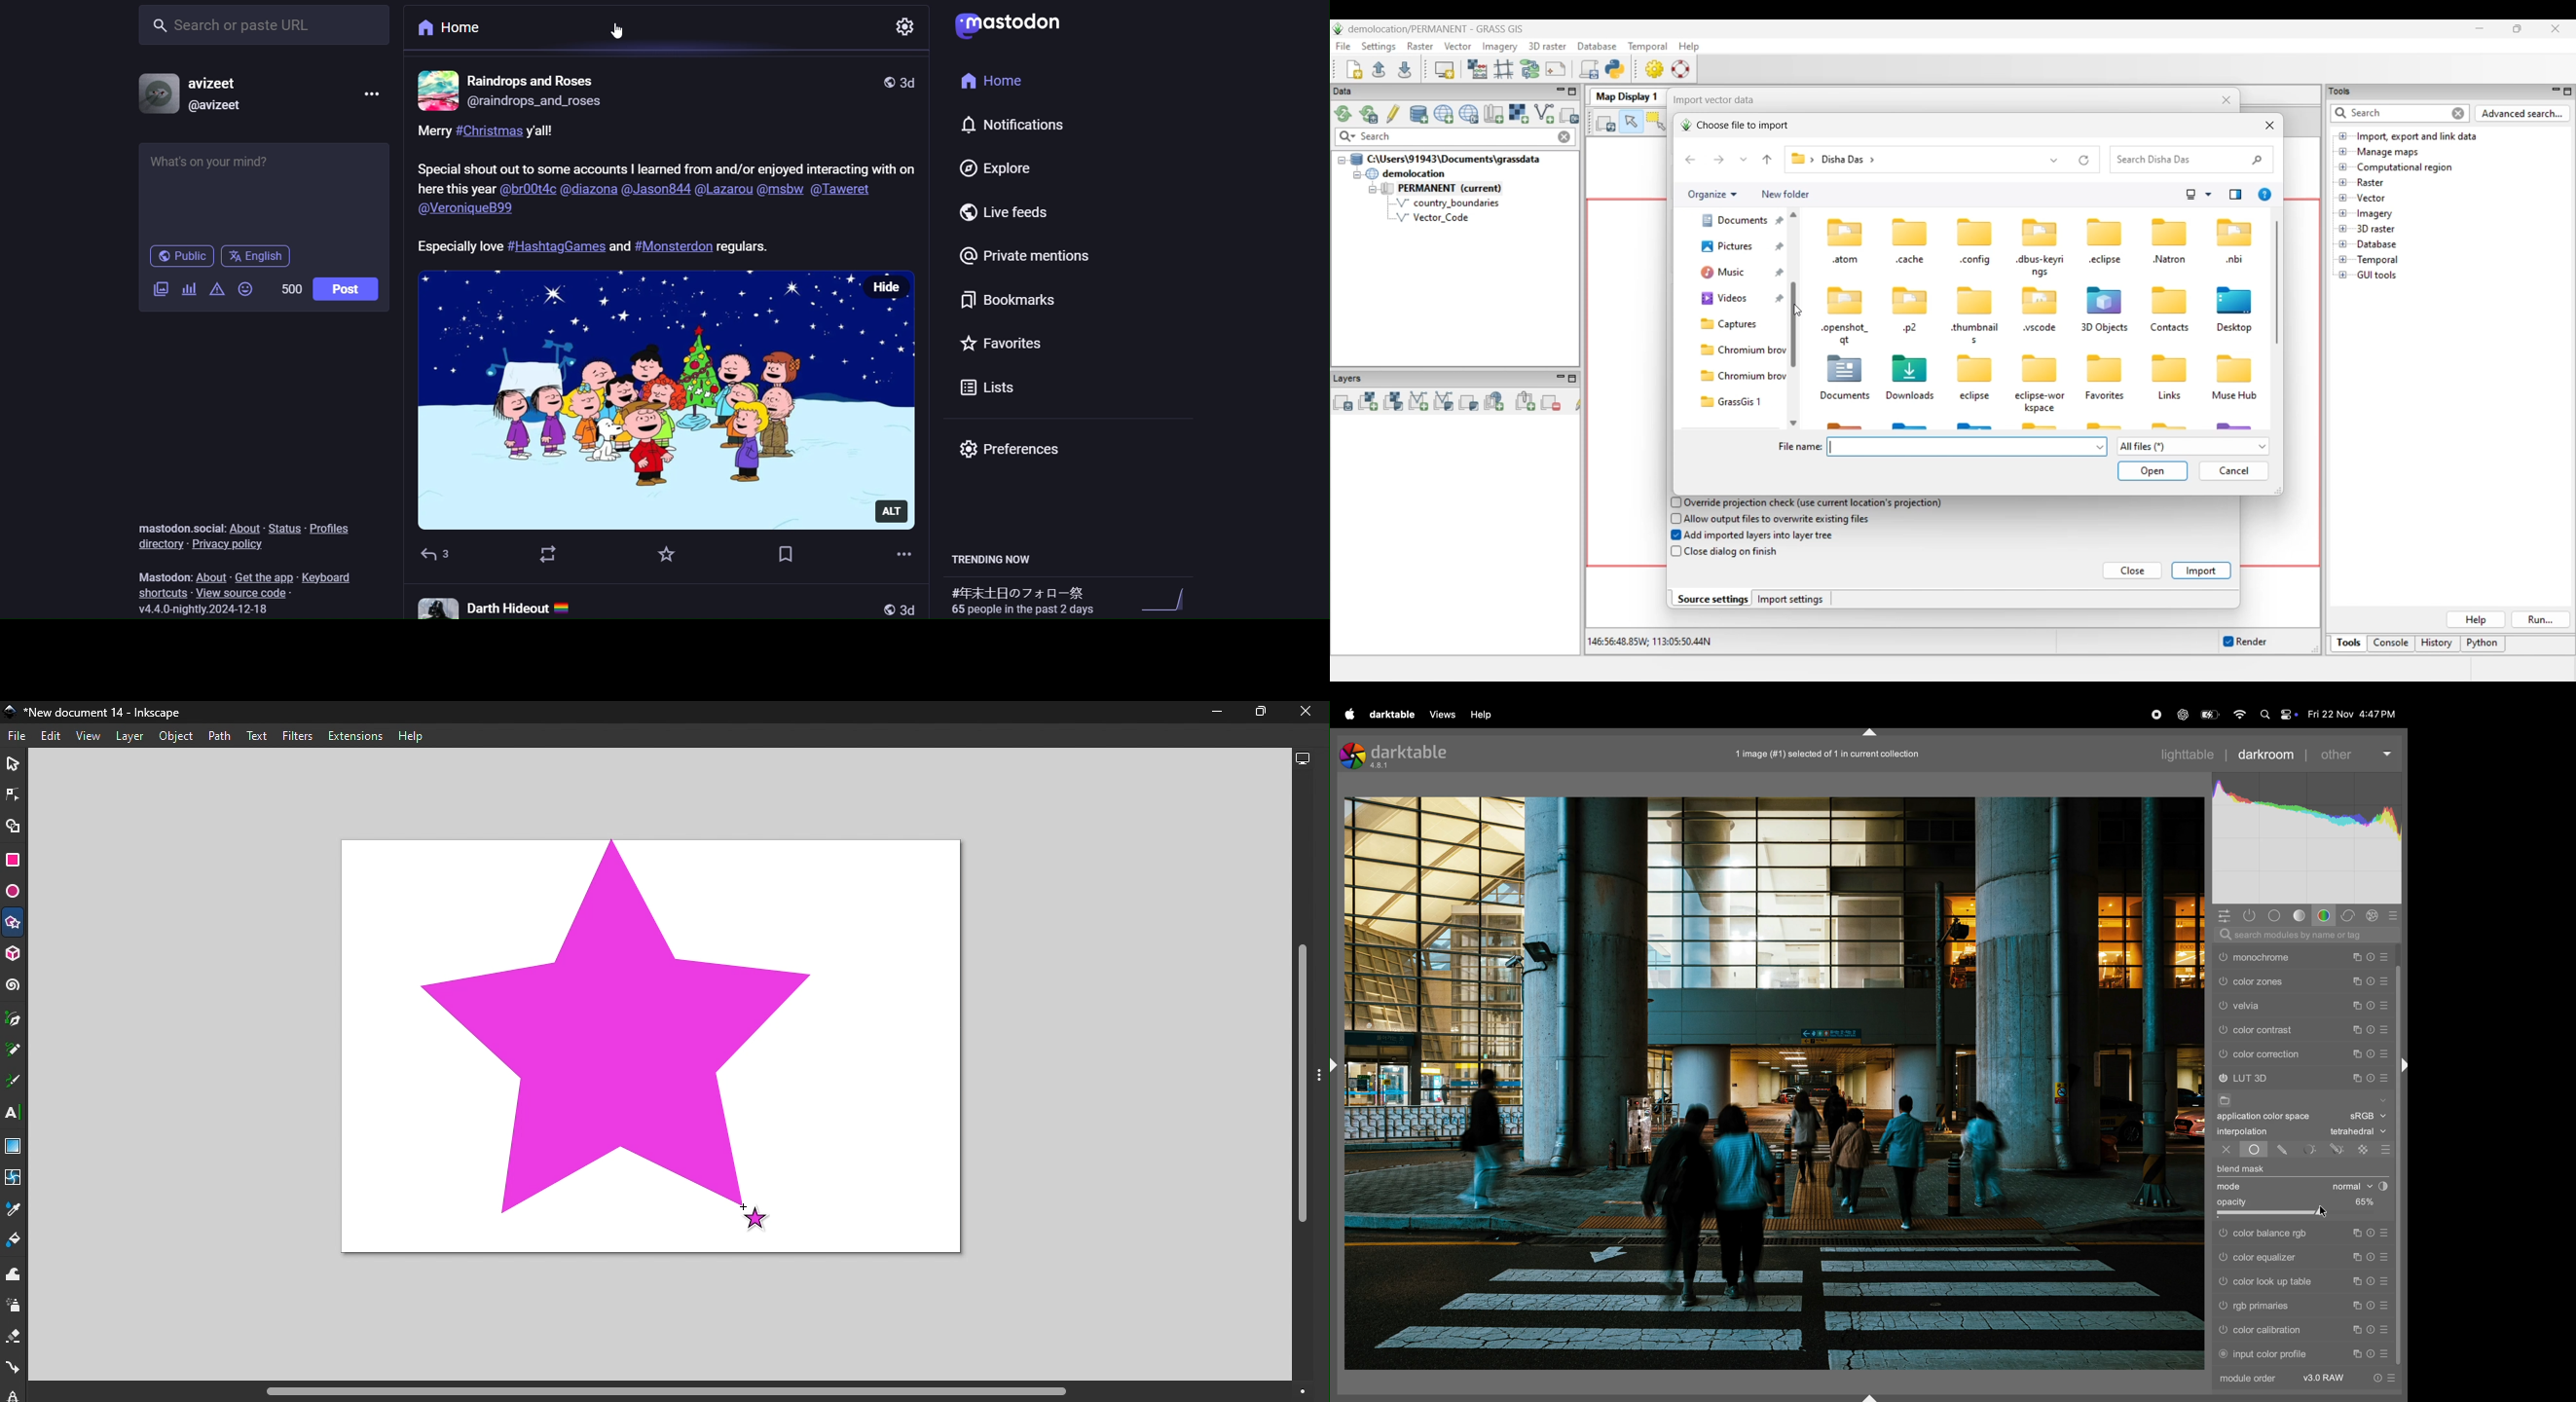 The height and width of the screenshot is (1428, 2576). I want to click on Connector tool, so click(15, 1370).